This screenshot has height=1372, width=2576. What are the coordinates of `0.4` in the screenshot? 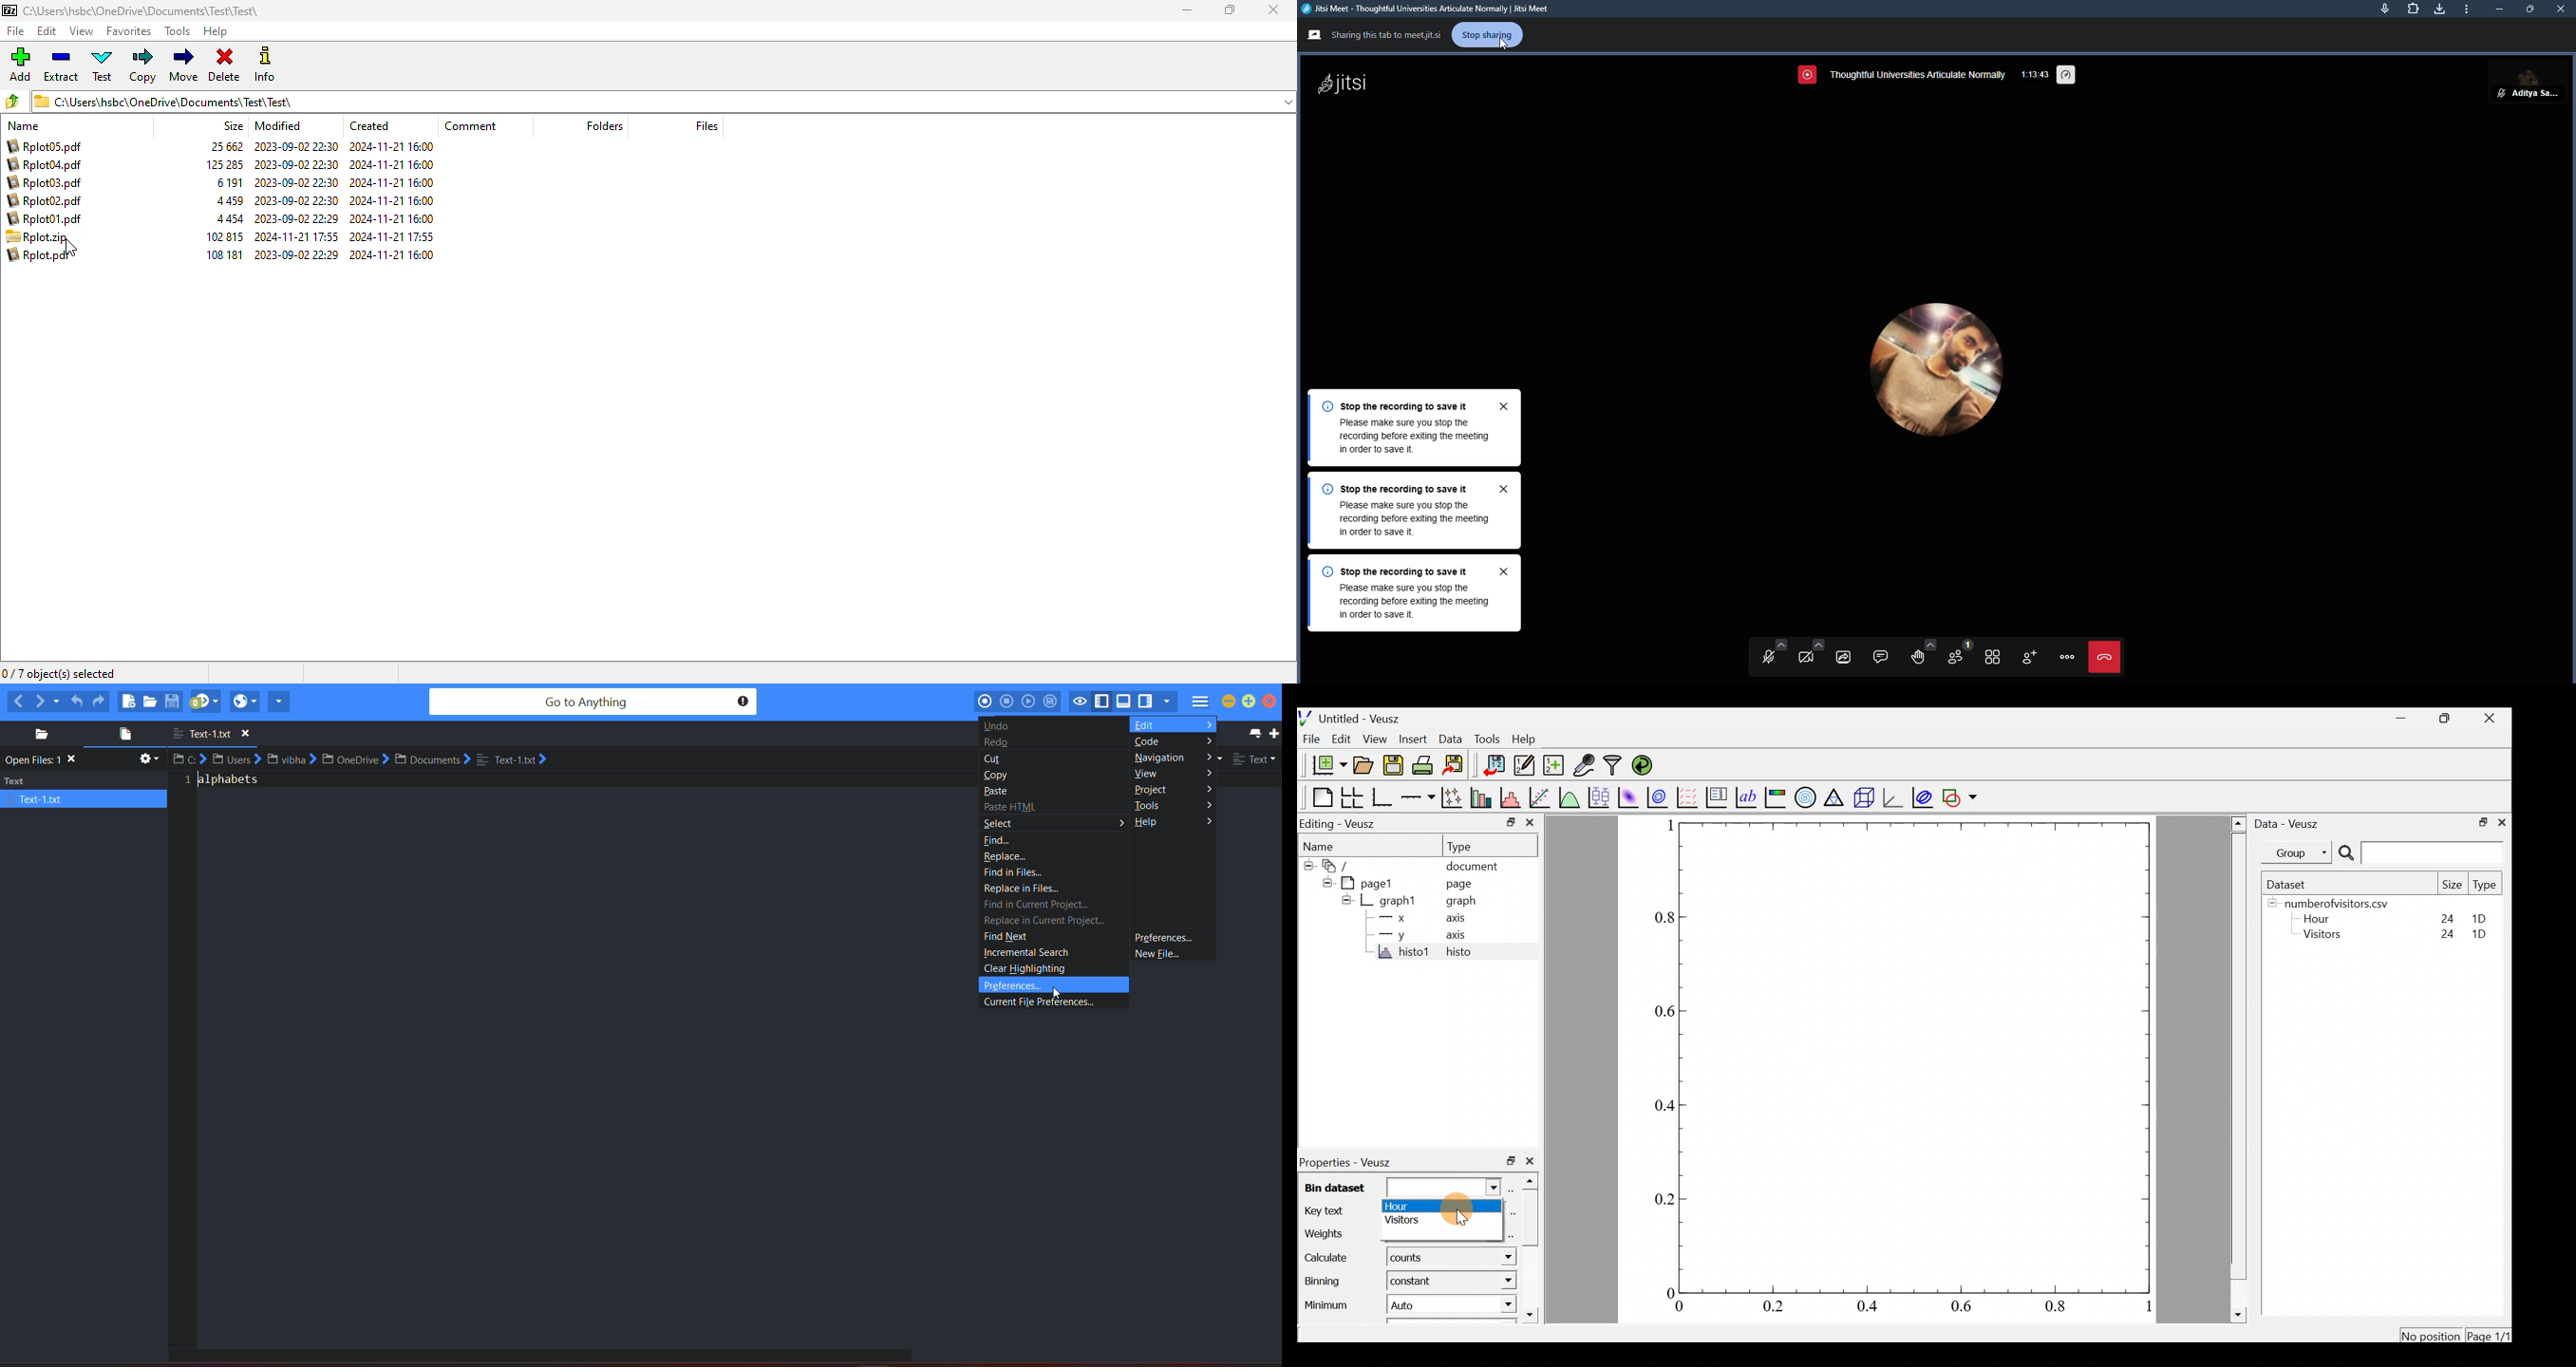 It's located at (1666, 1102).